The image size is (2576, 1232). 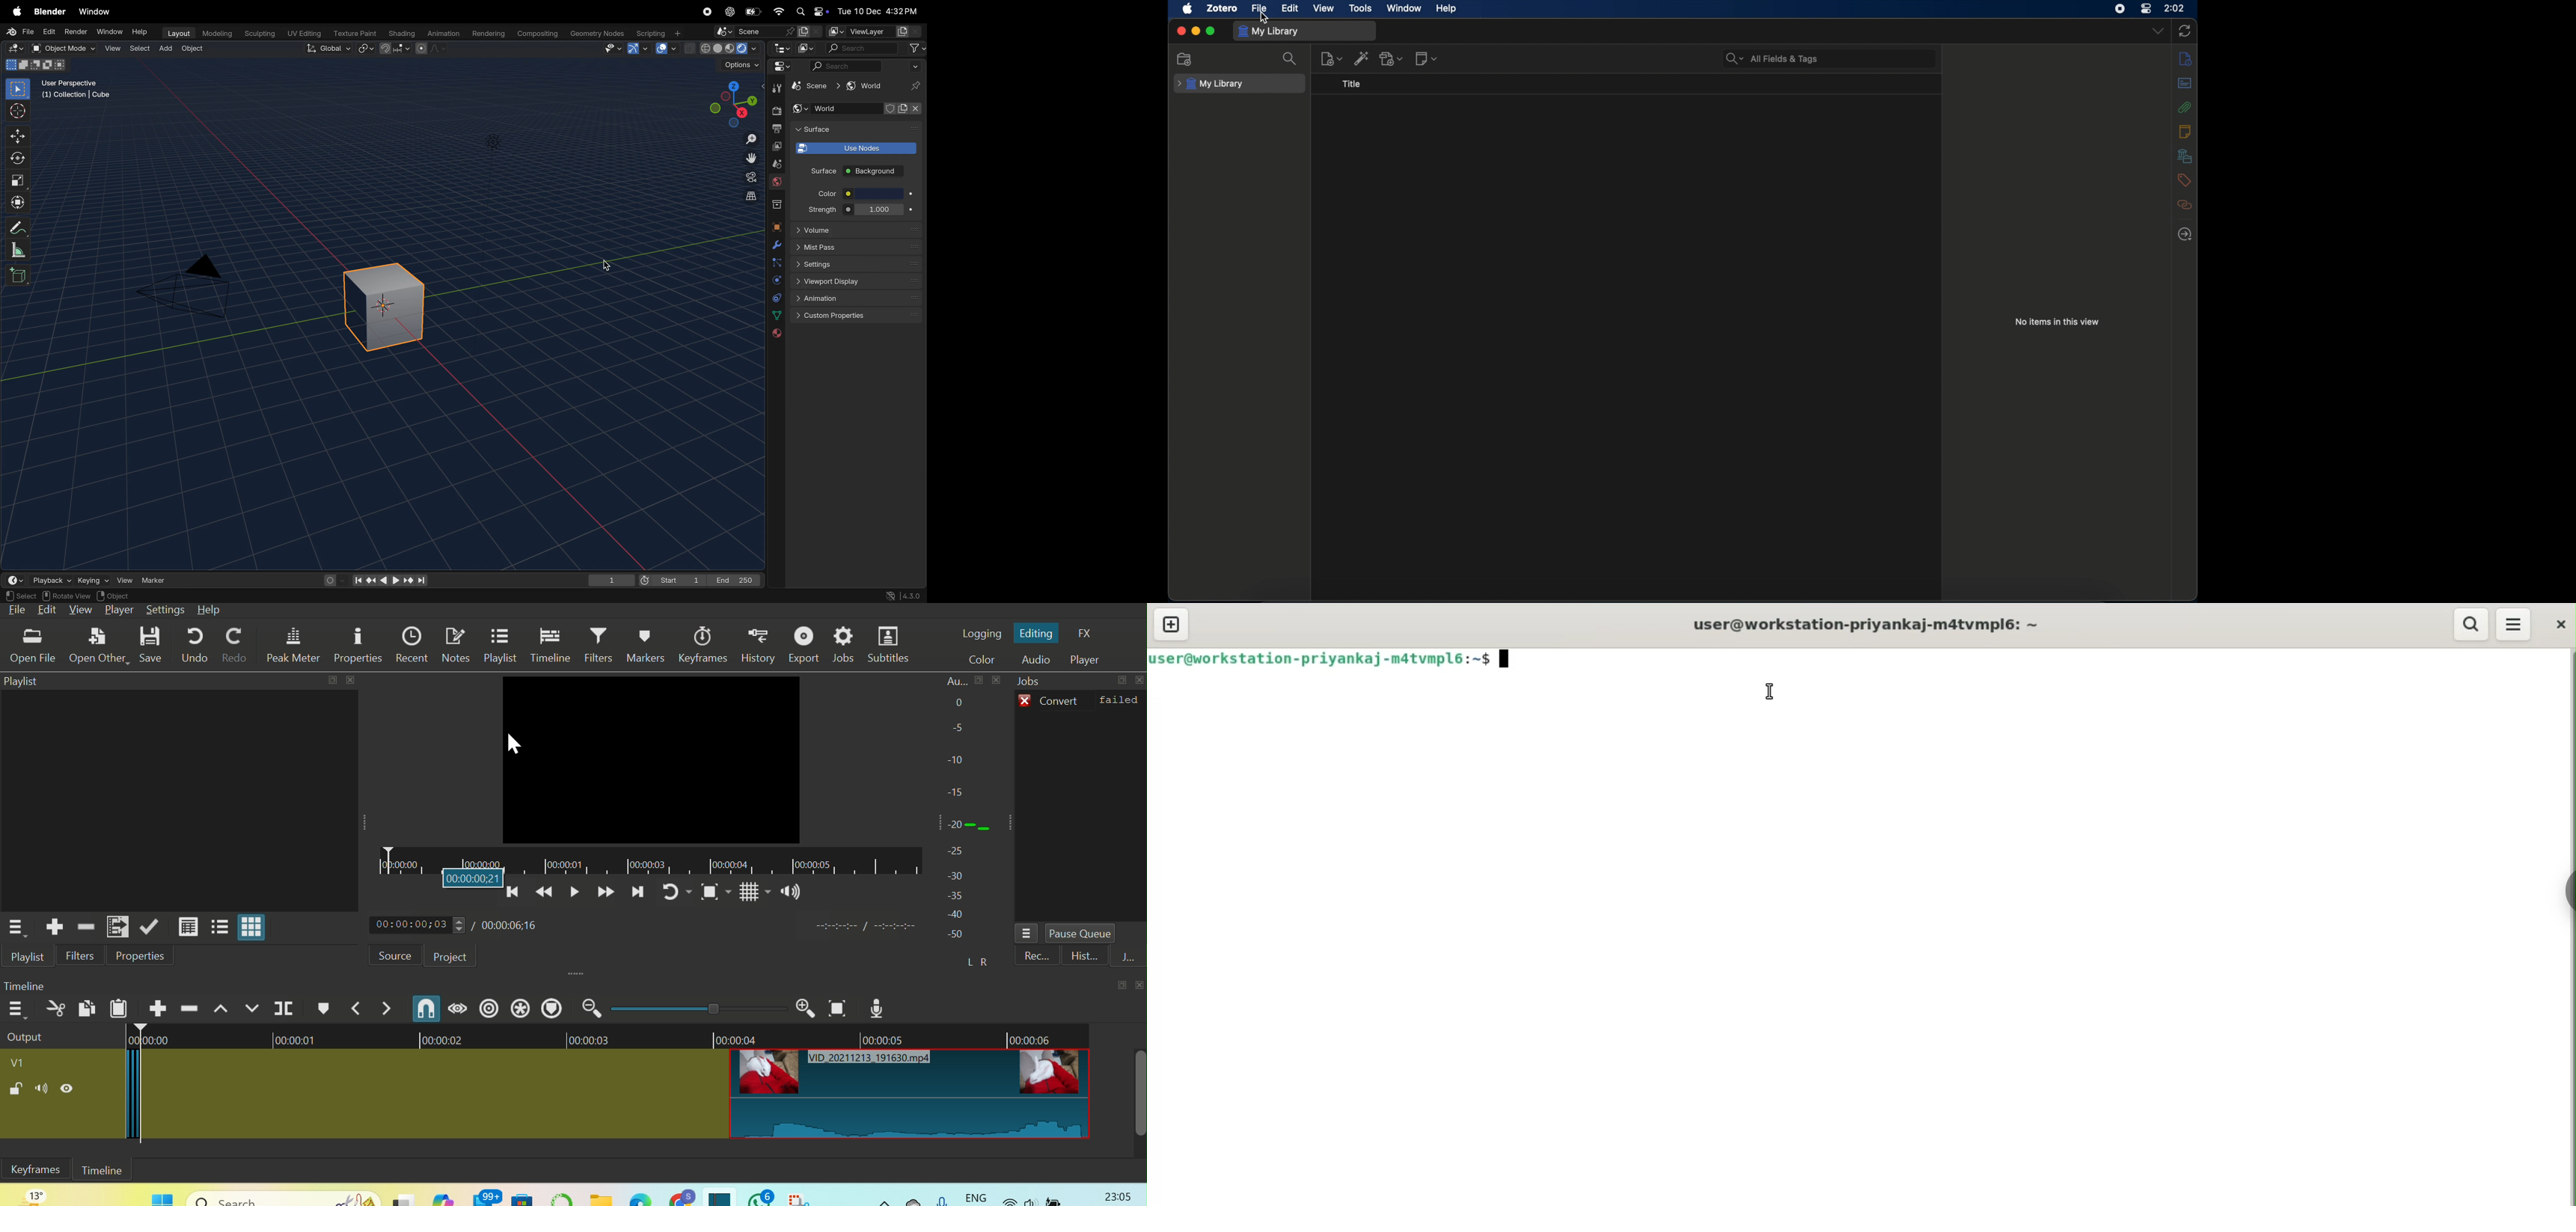 What do you see at coordinates (2058, 322) in the screenshot?
I see `no items in this view` at bounding box center [2058, 322].